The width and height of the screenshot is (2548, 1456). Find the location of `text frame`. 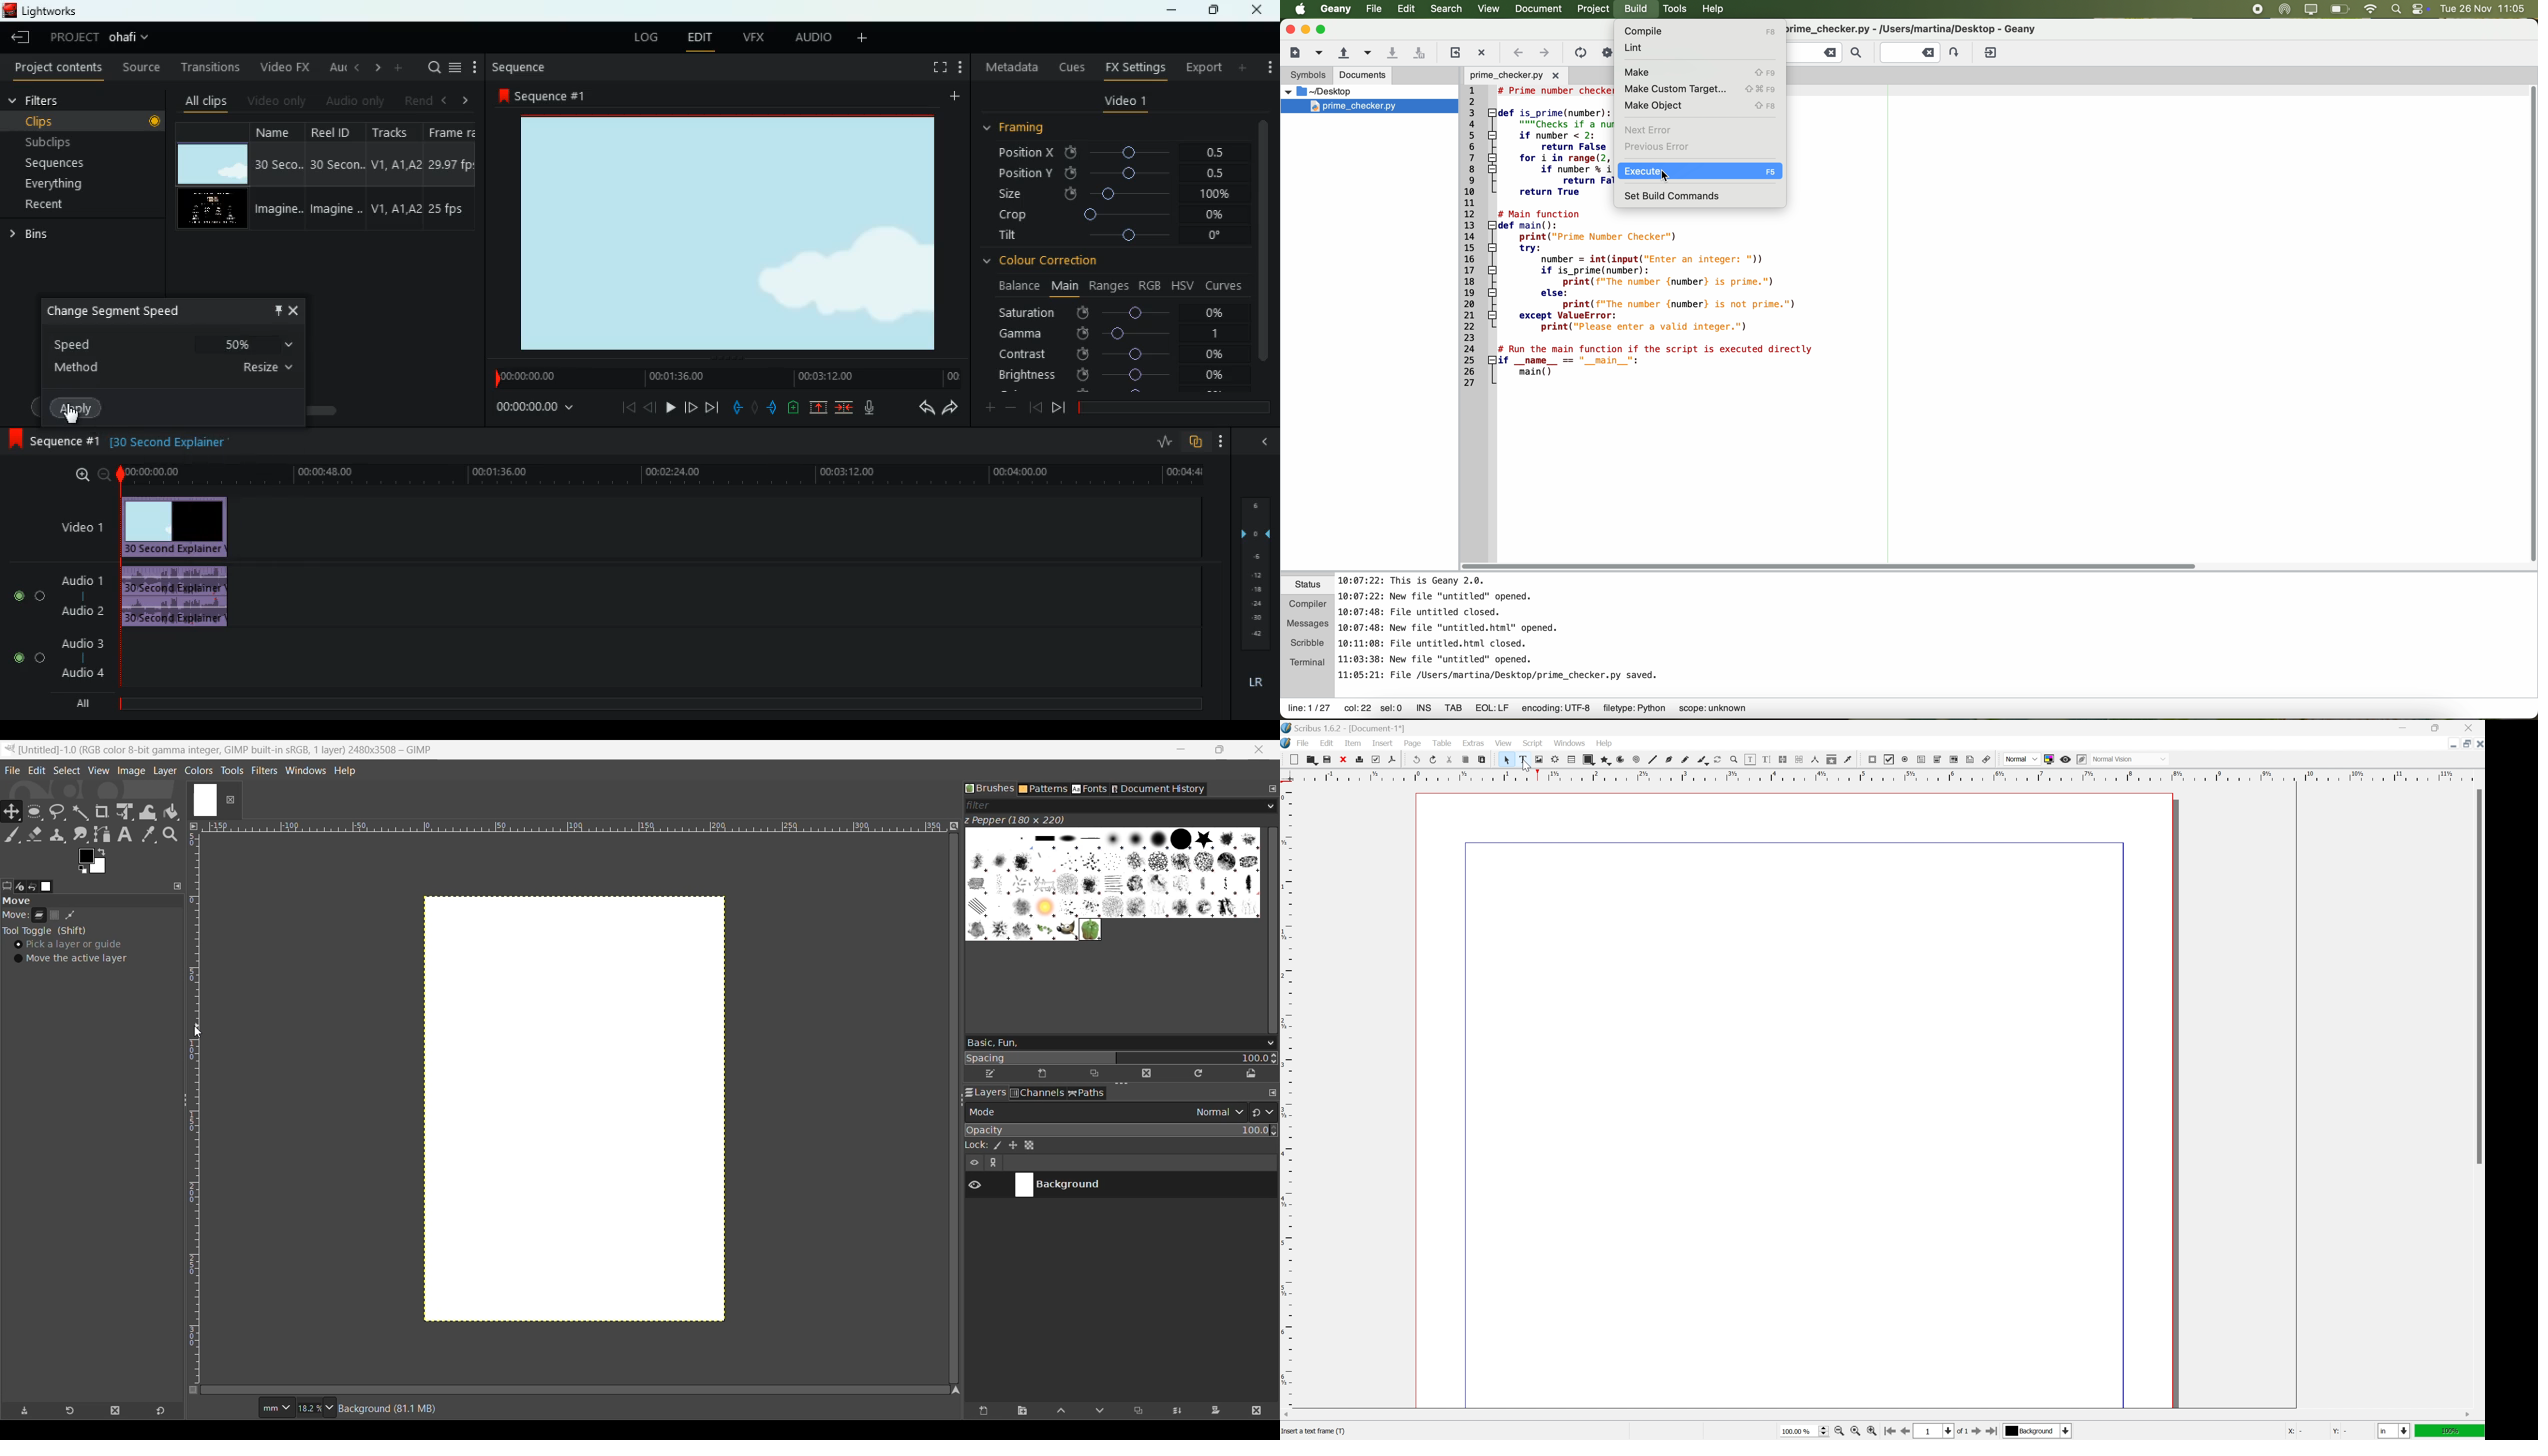

text frame is located at coordinates (1522, 759).